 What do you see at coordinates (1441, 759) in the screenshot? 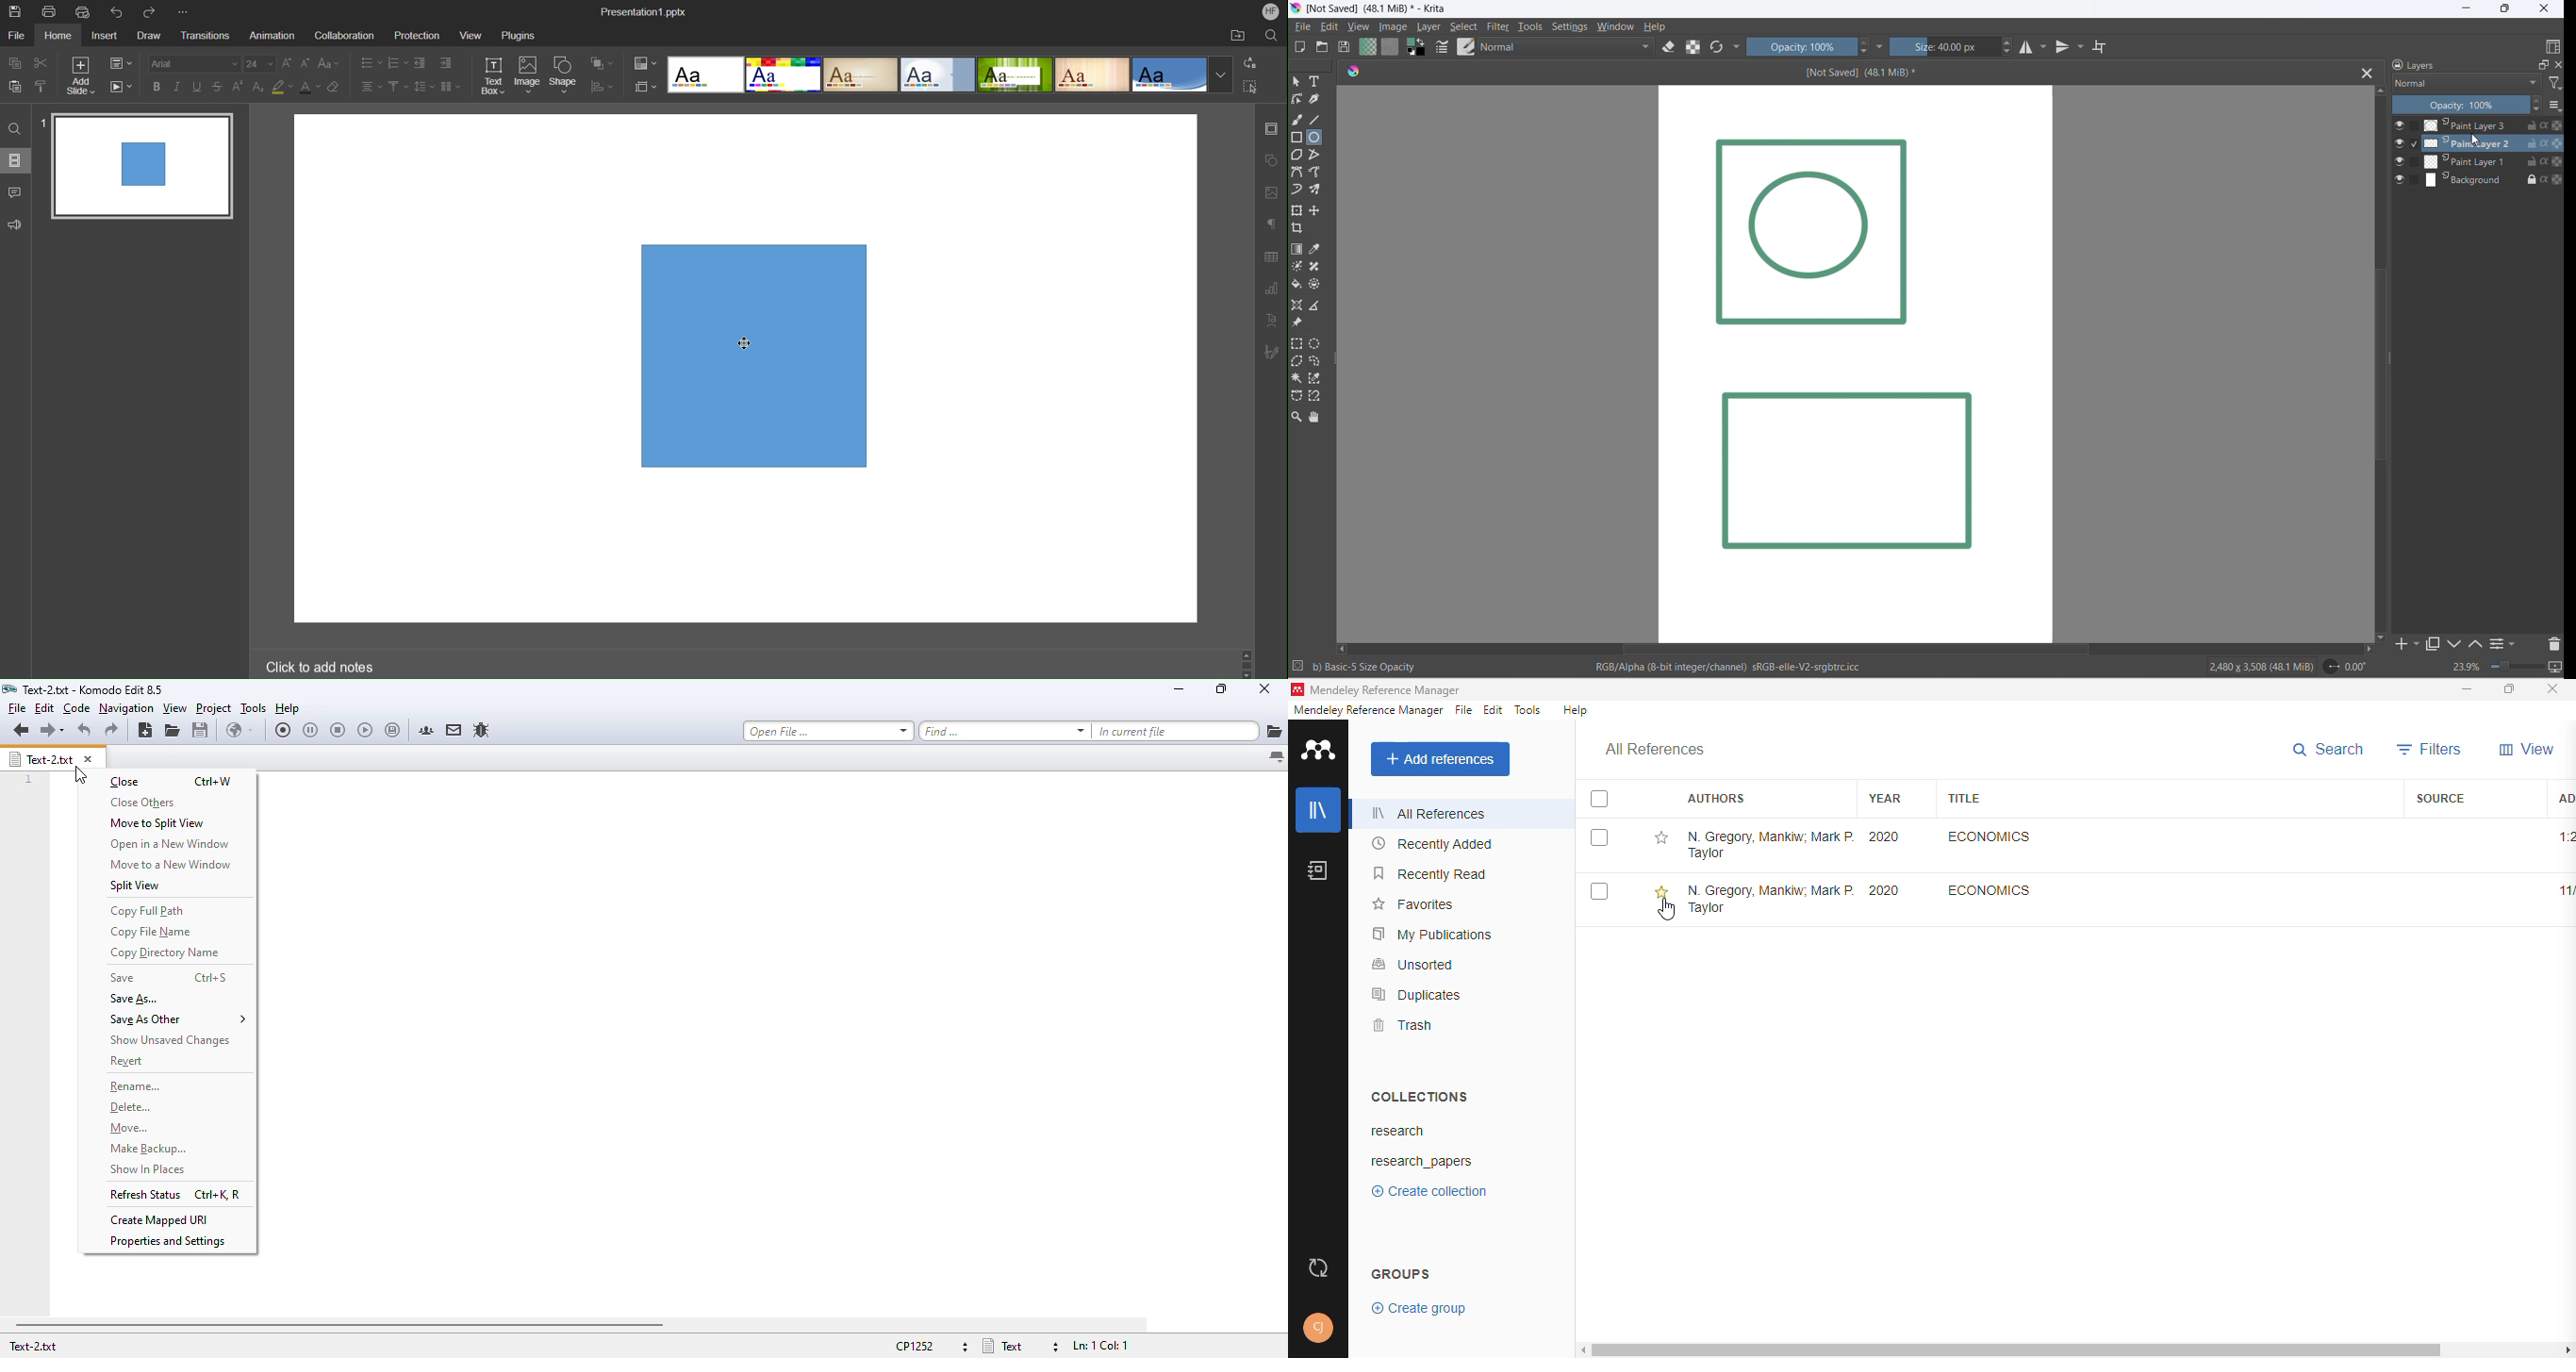
I see `add references` at bounding box center [1441, 759].